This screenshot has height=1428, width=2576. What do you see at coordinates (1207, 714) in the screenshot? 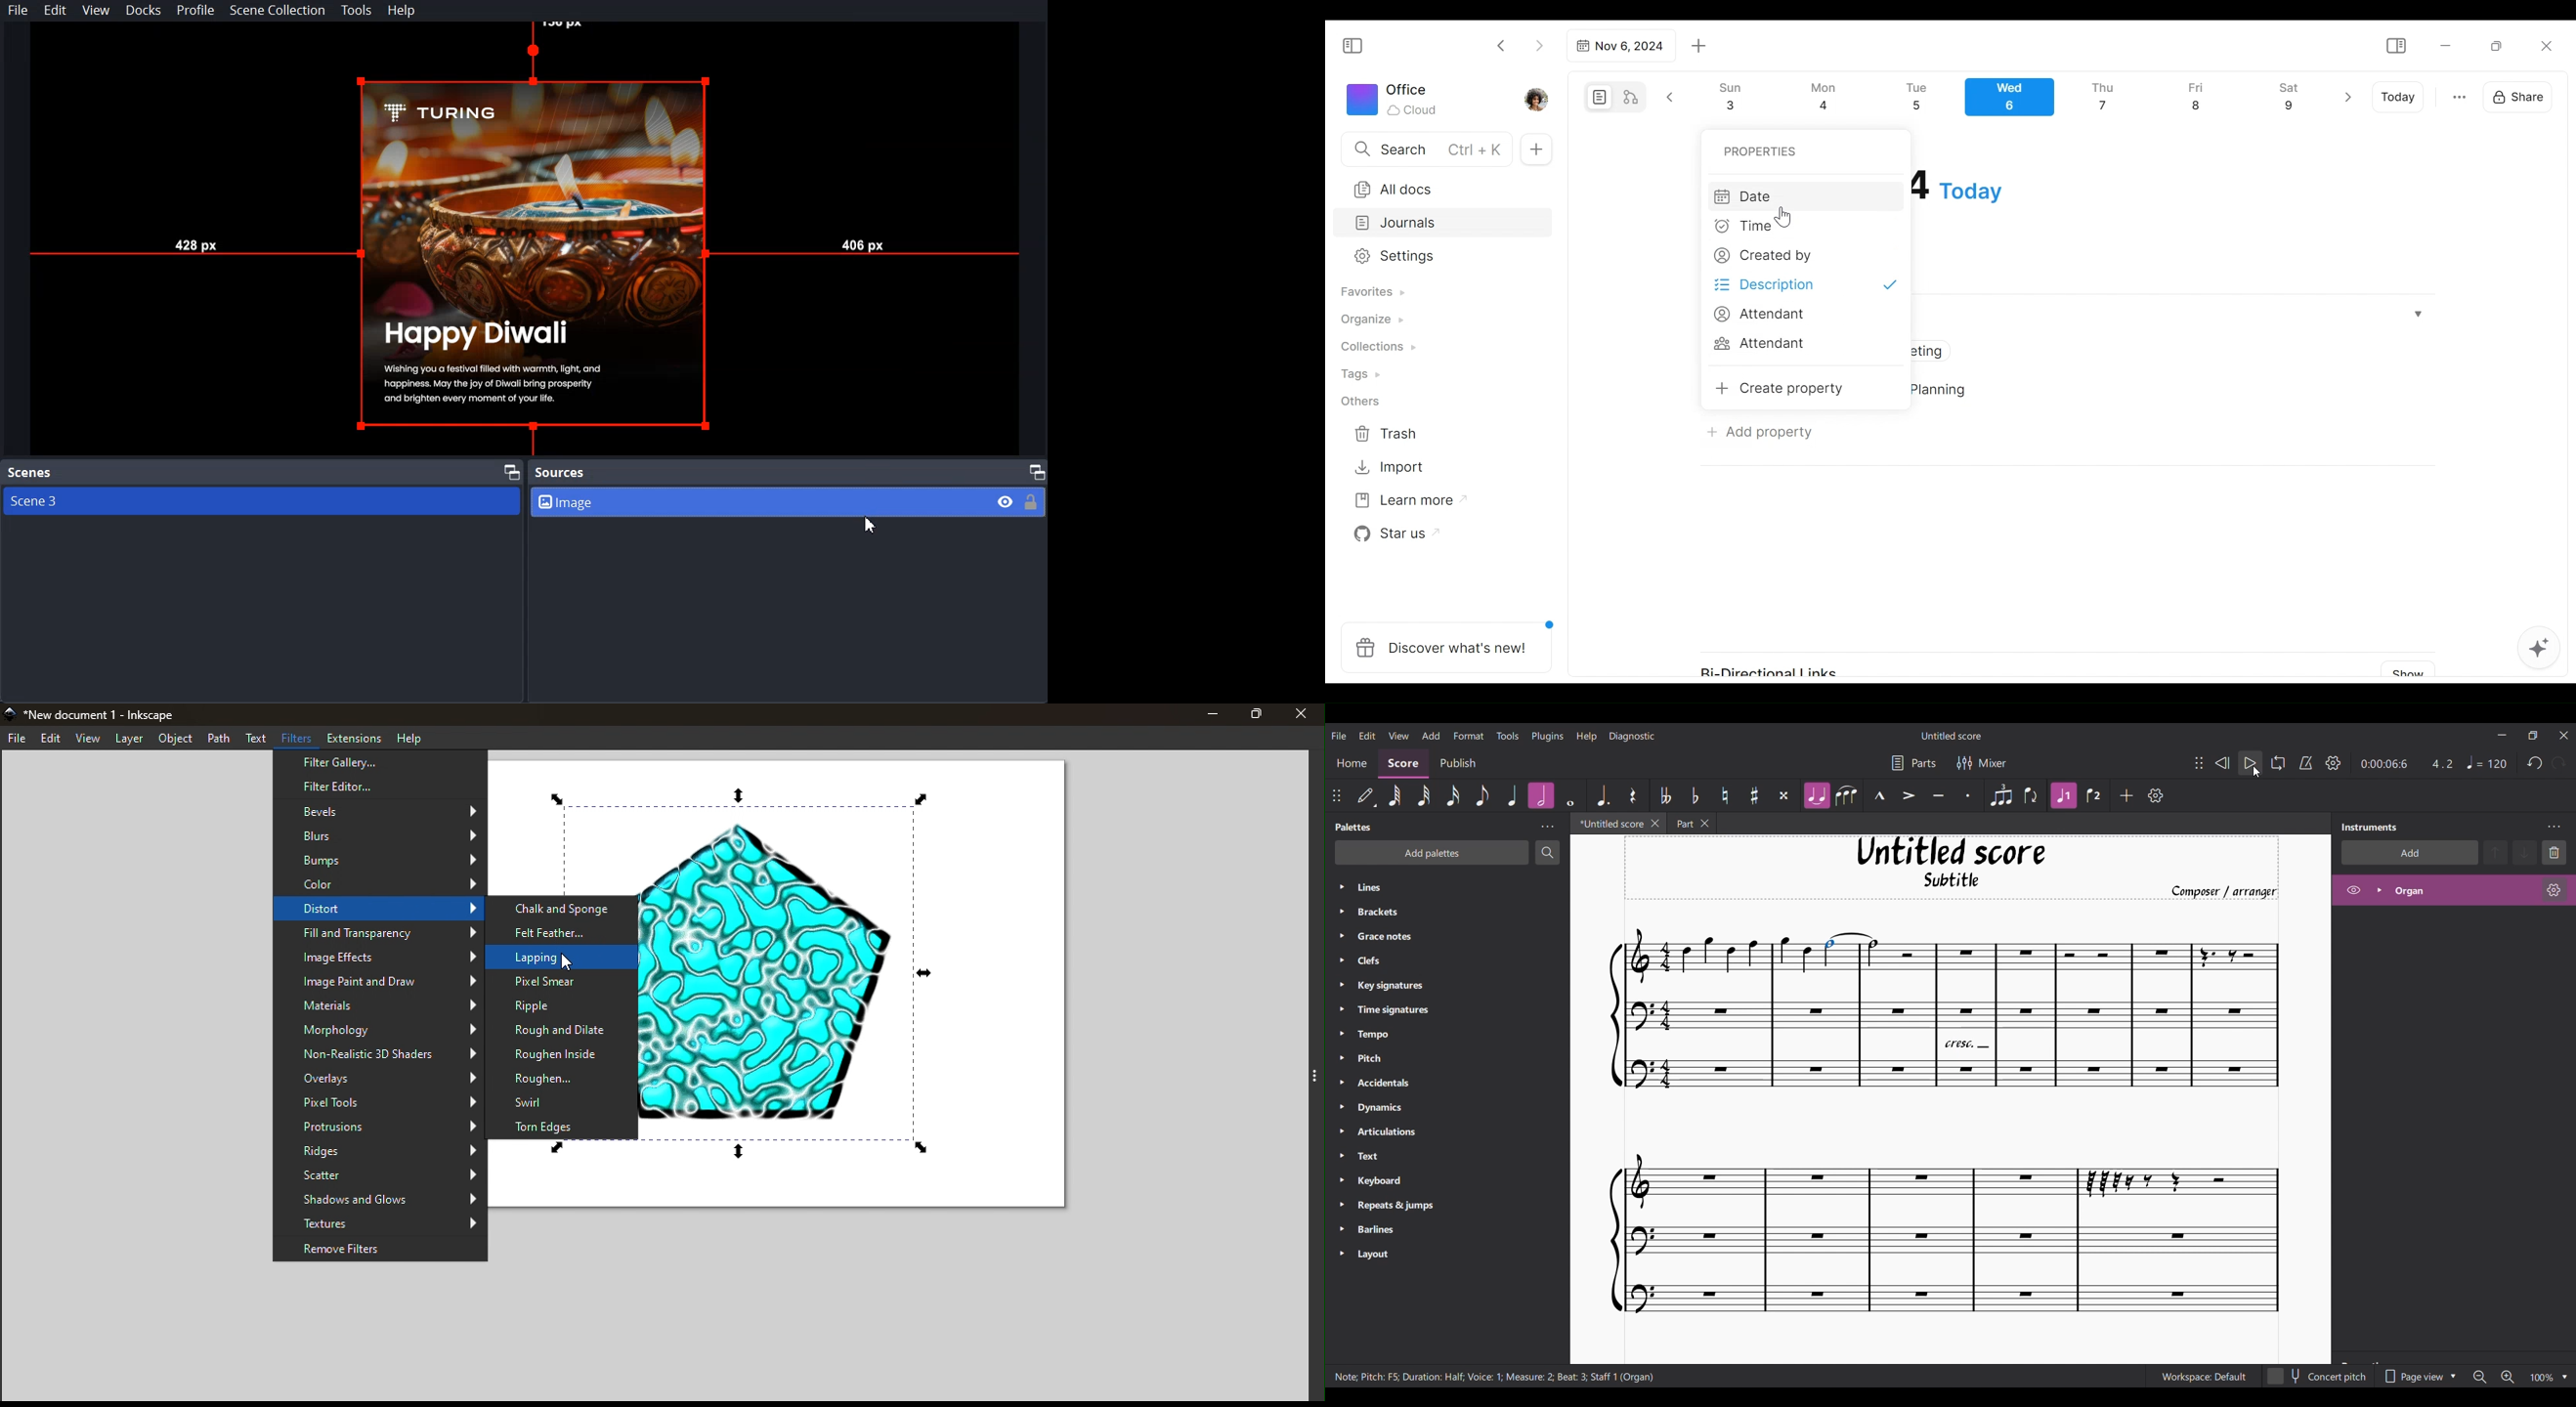
I see `Minimize` at bounding box center [1207, 714].